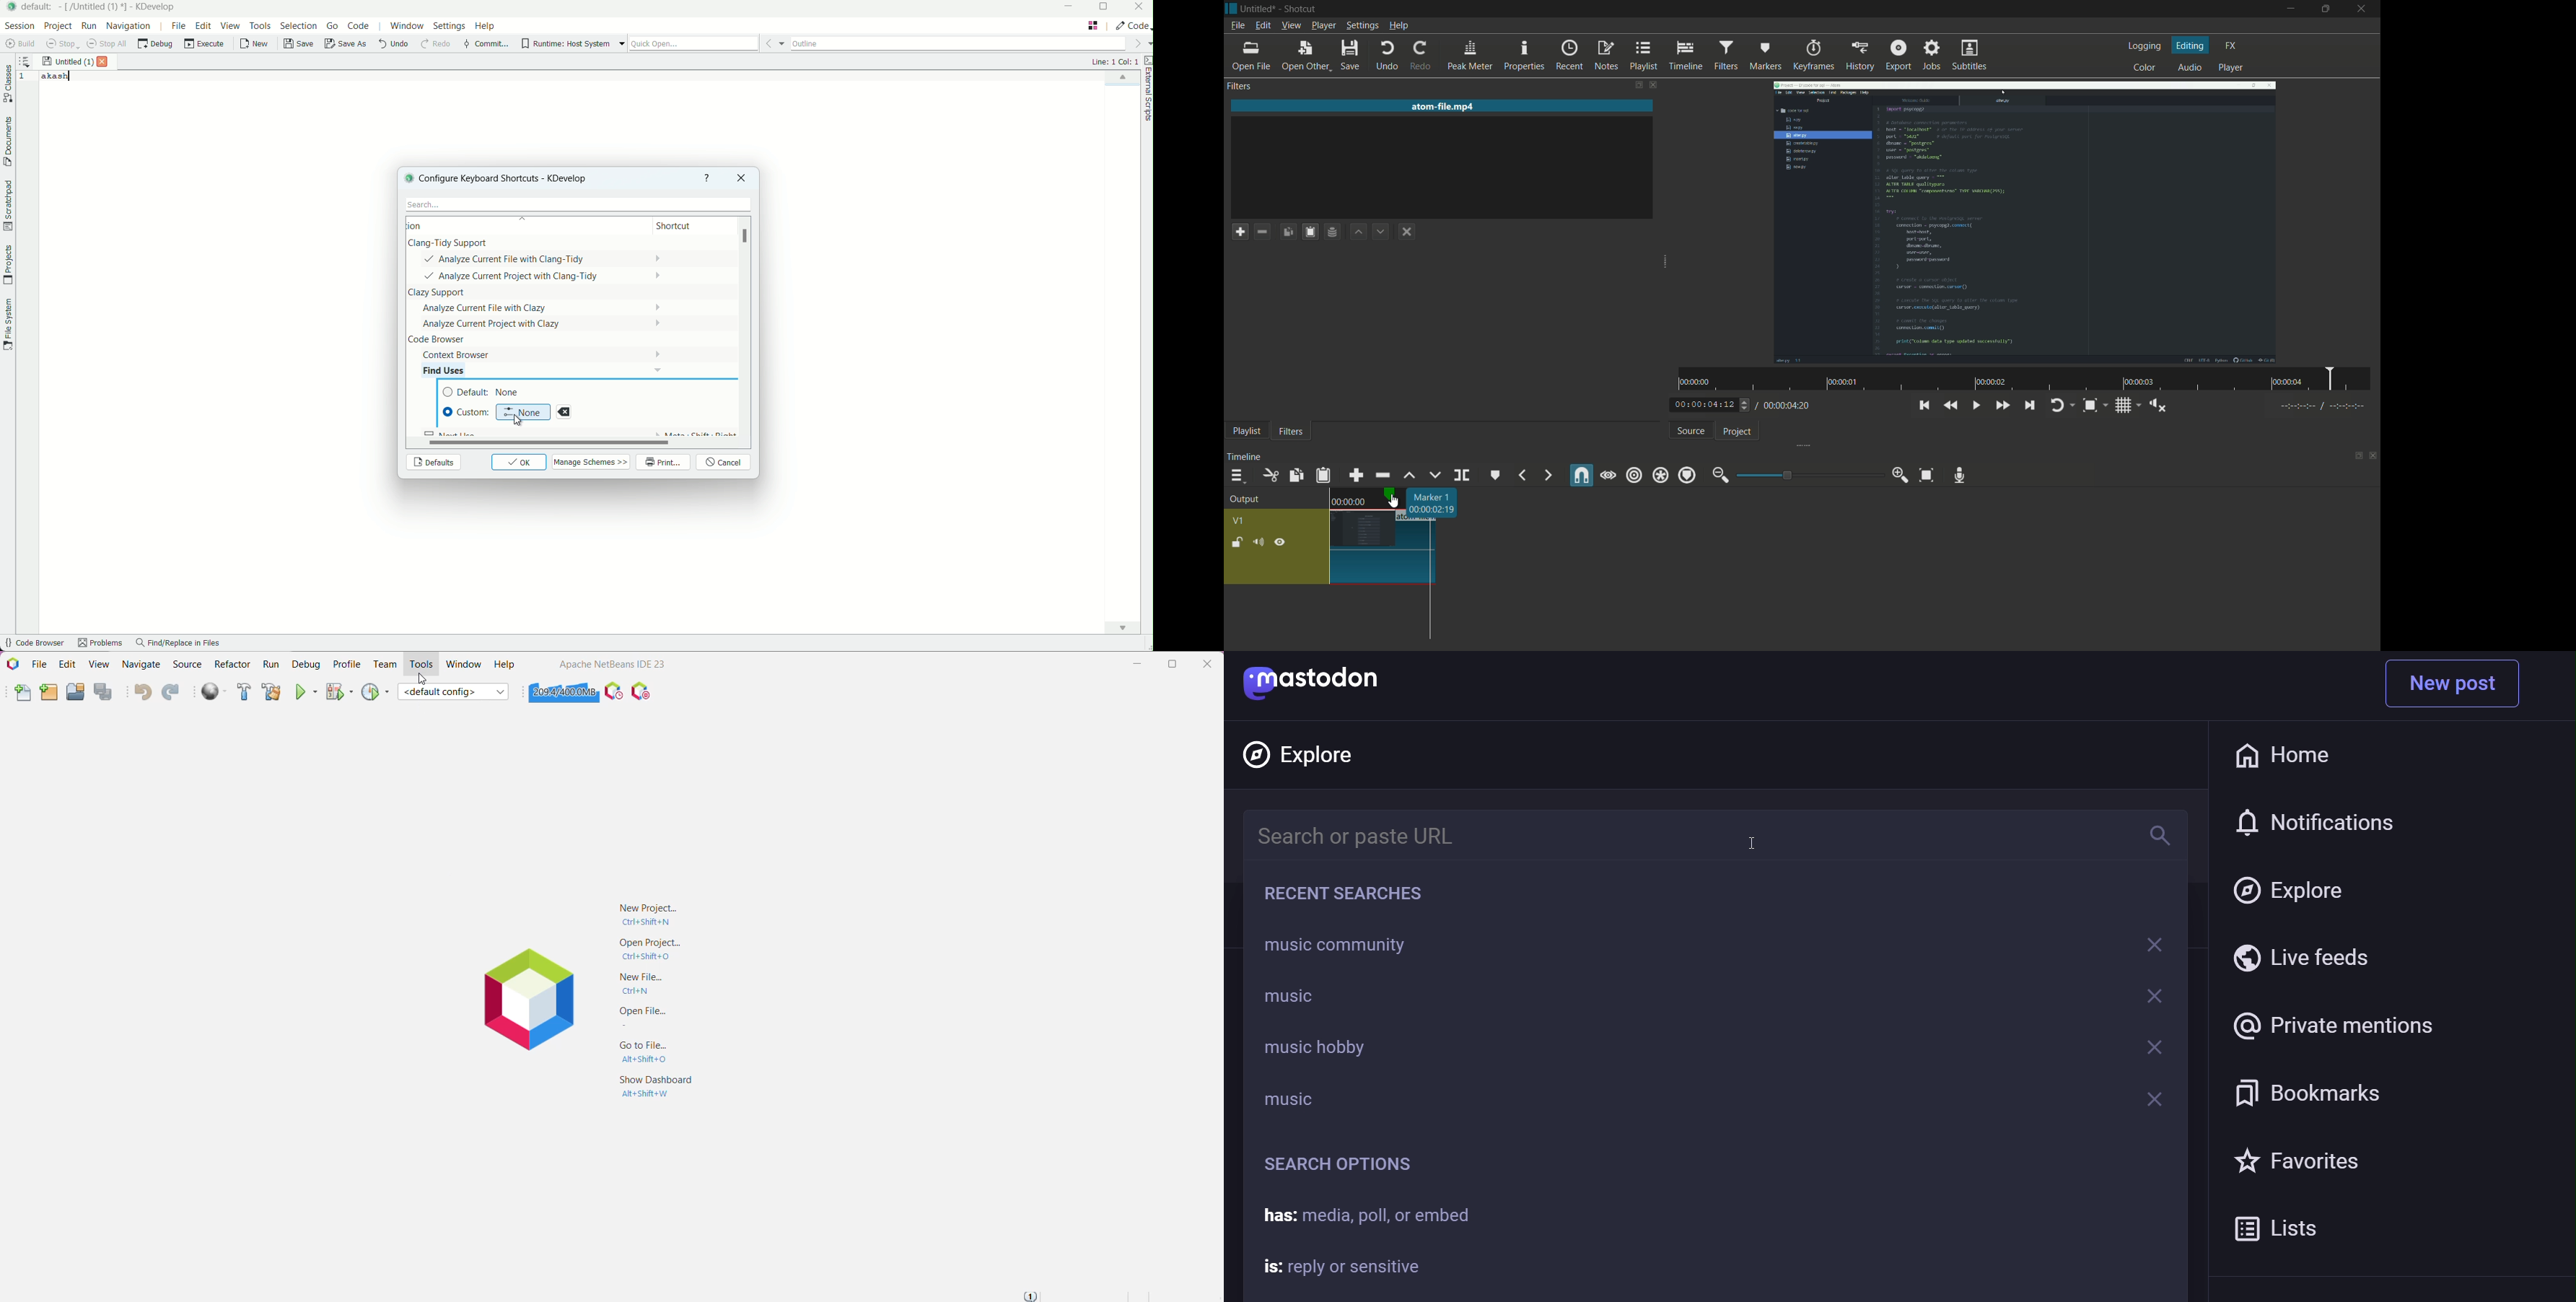  I want to click on favorite, so click(2291, 1163).